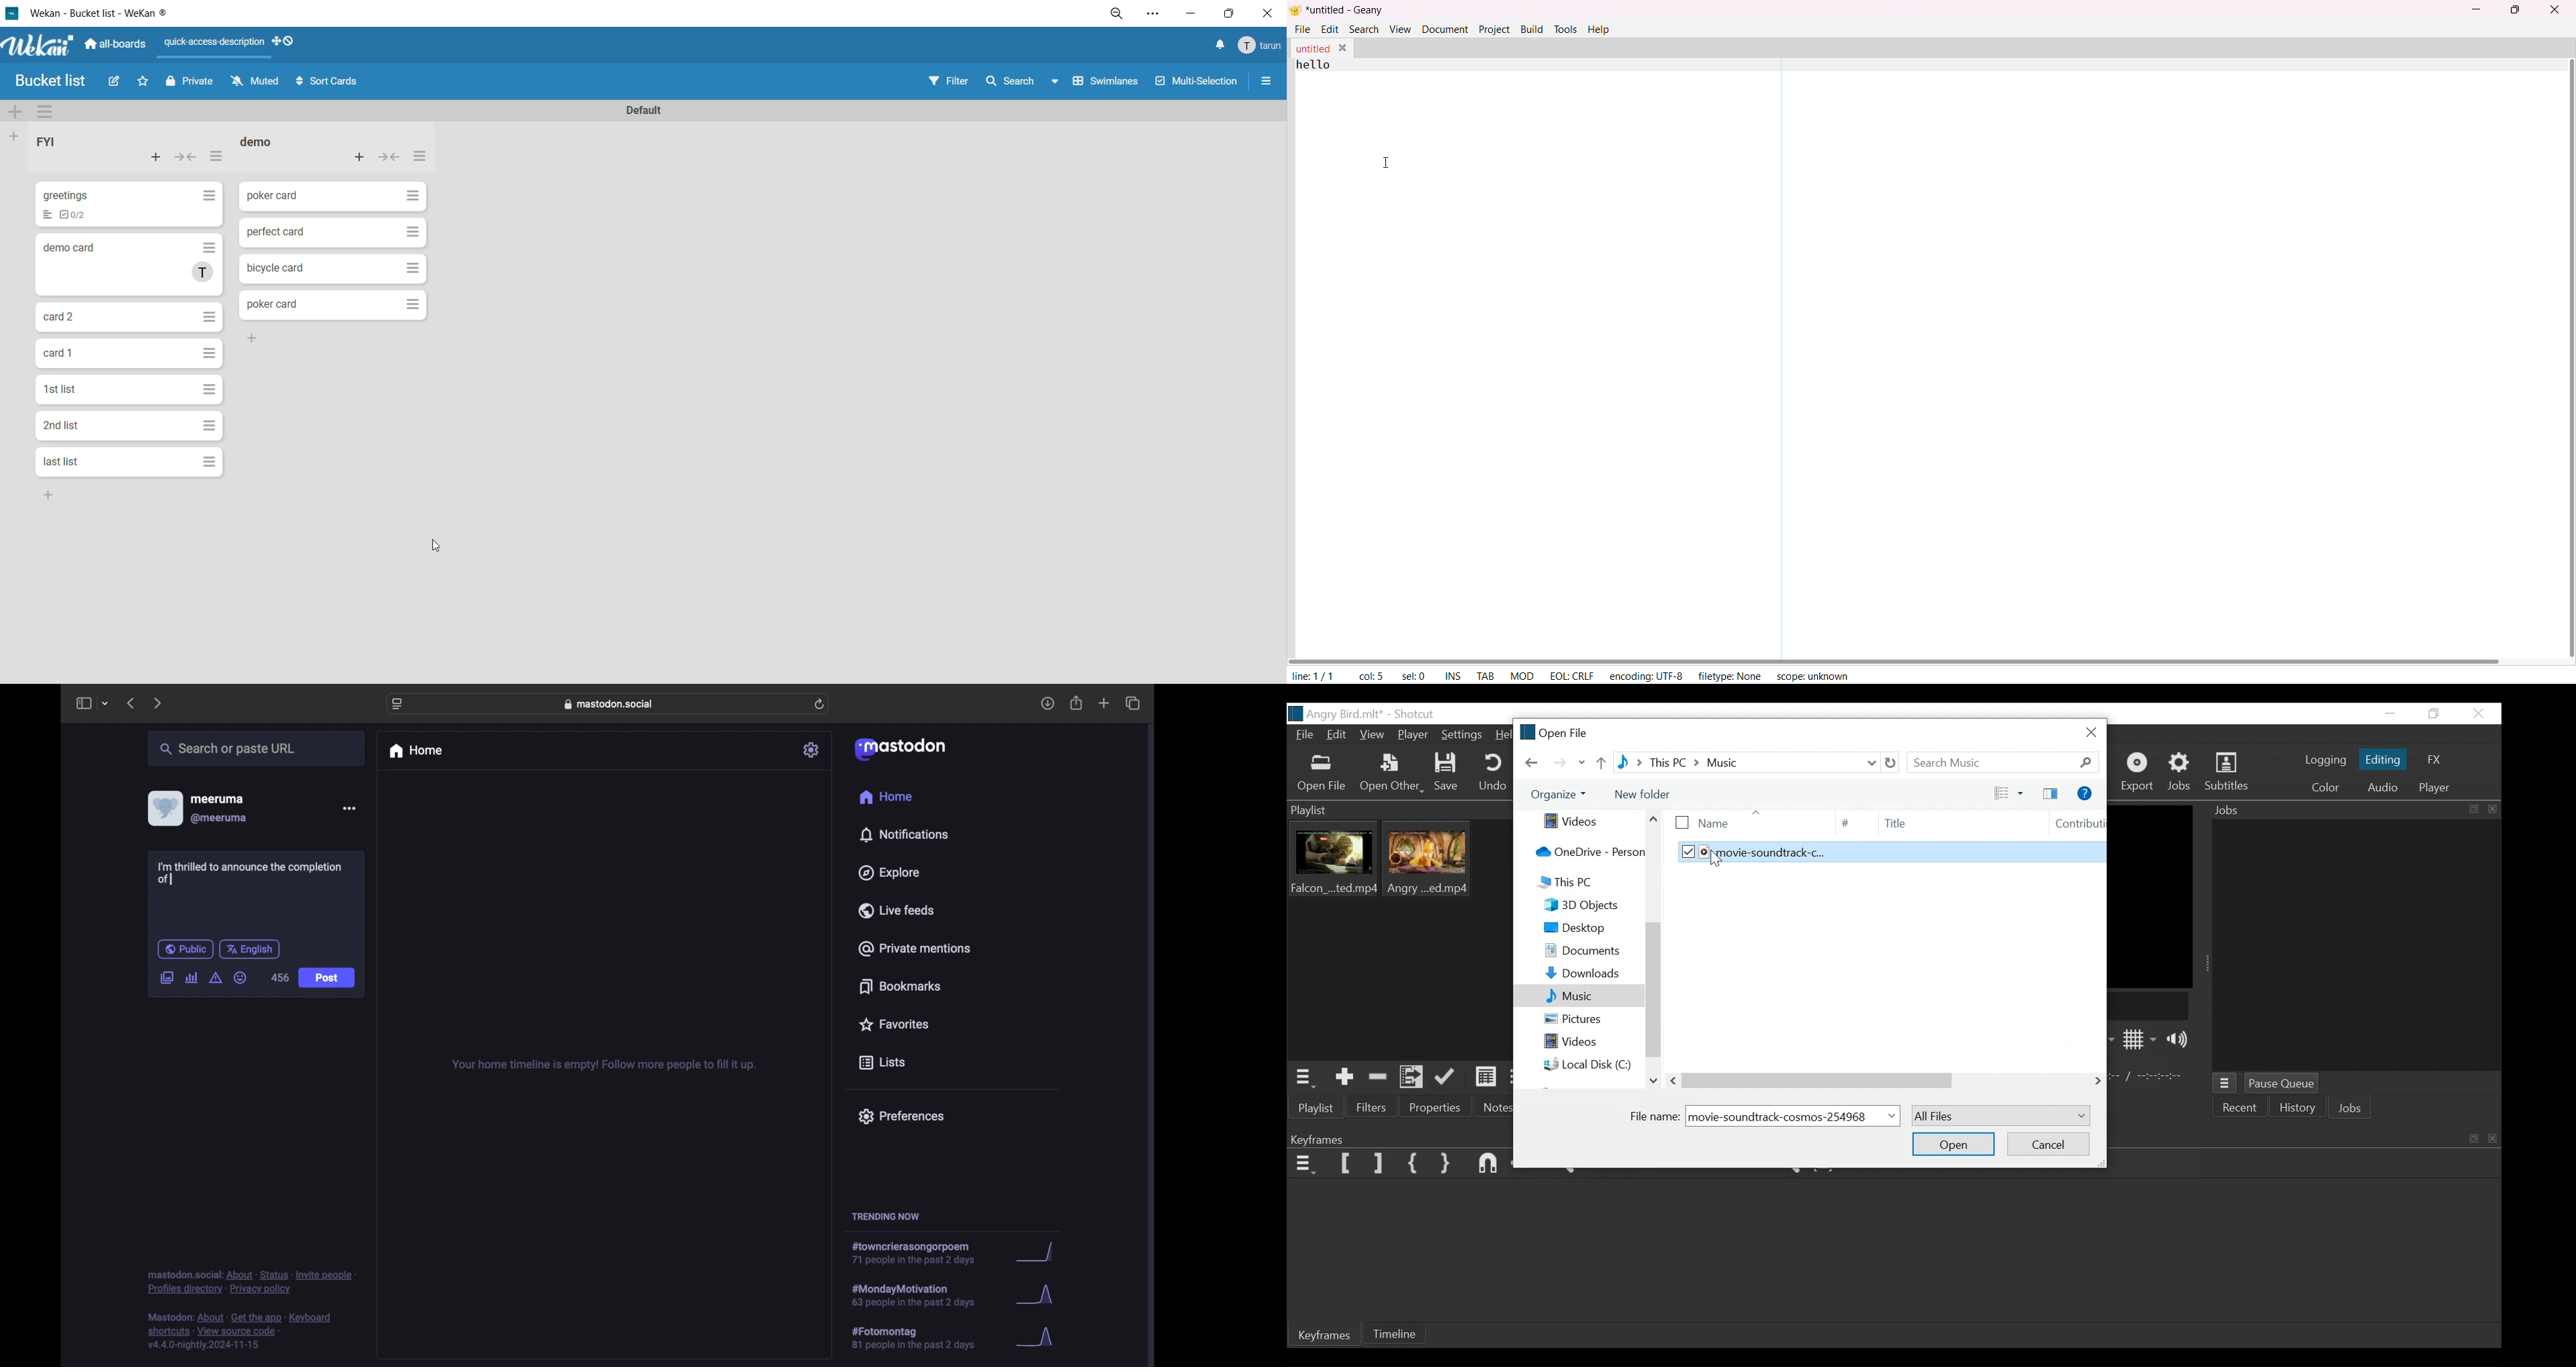 Image resolution: width=2576 pixels, height=1372 pixels. I want to click on Settings, so click(1463, 736).